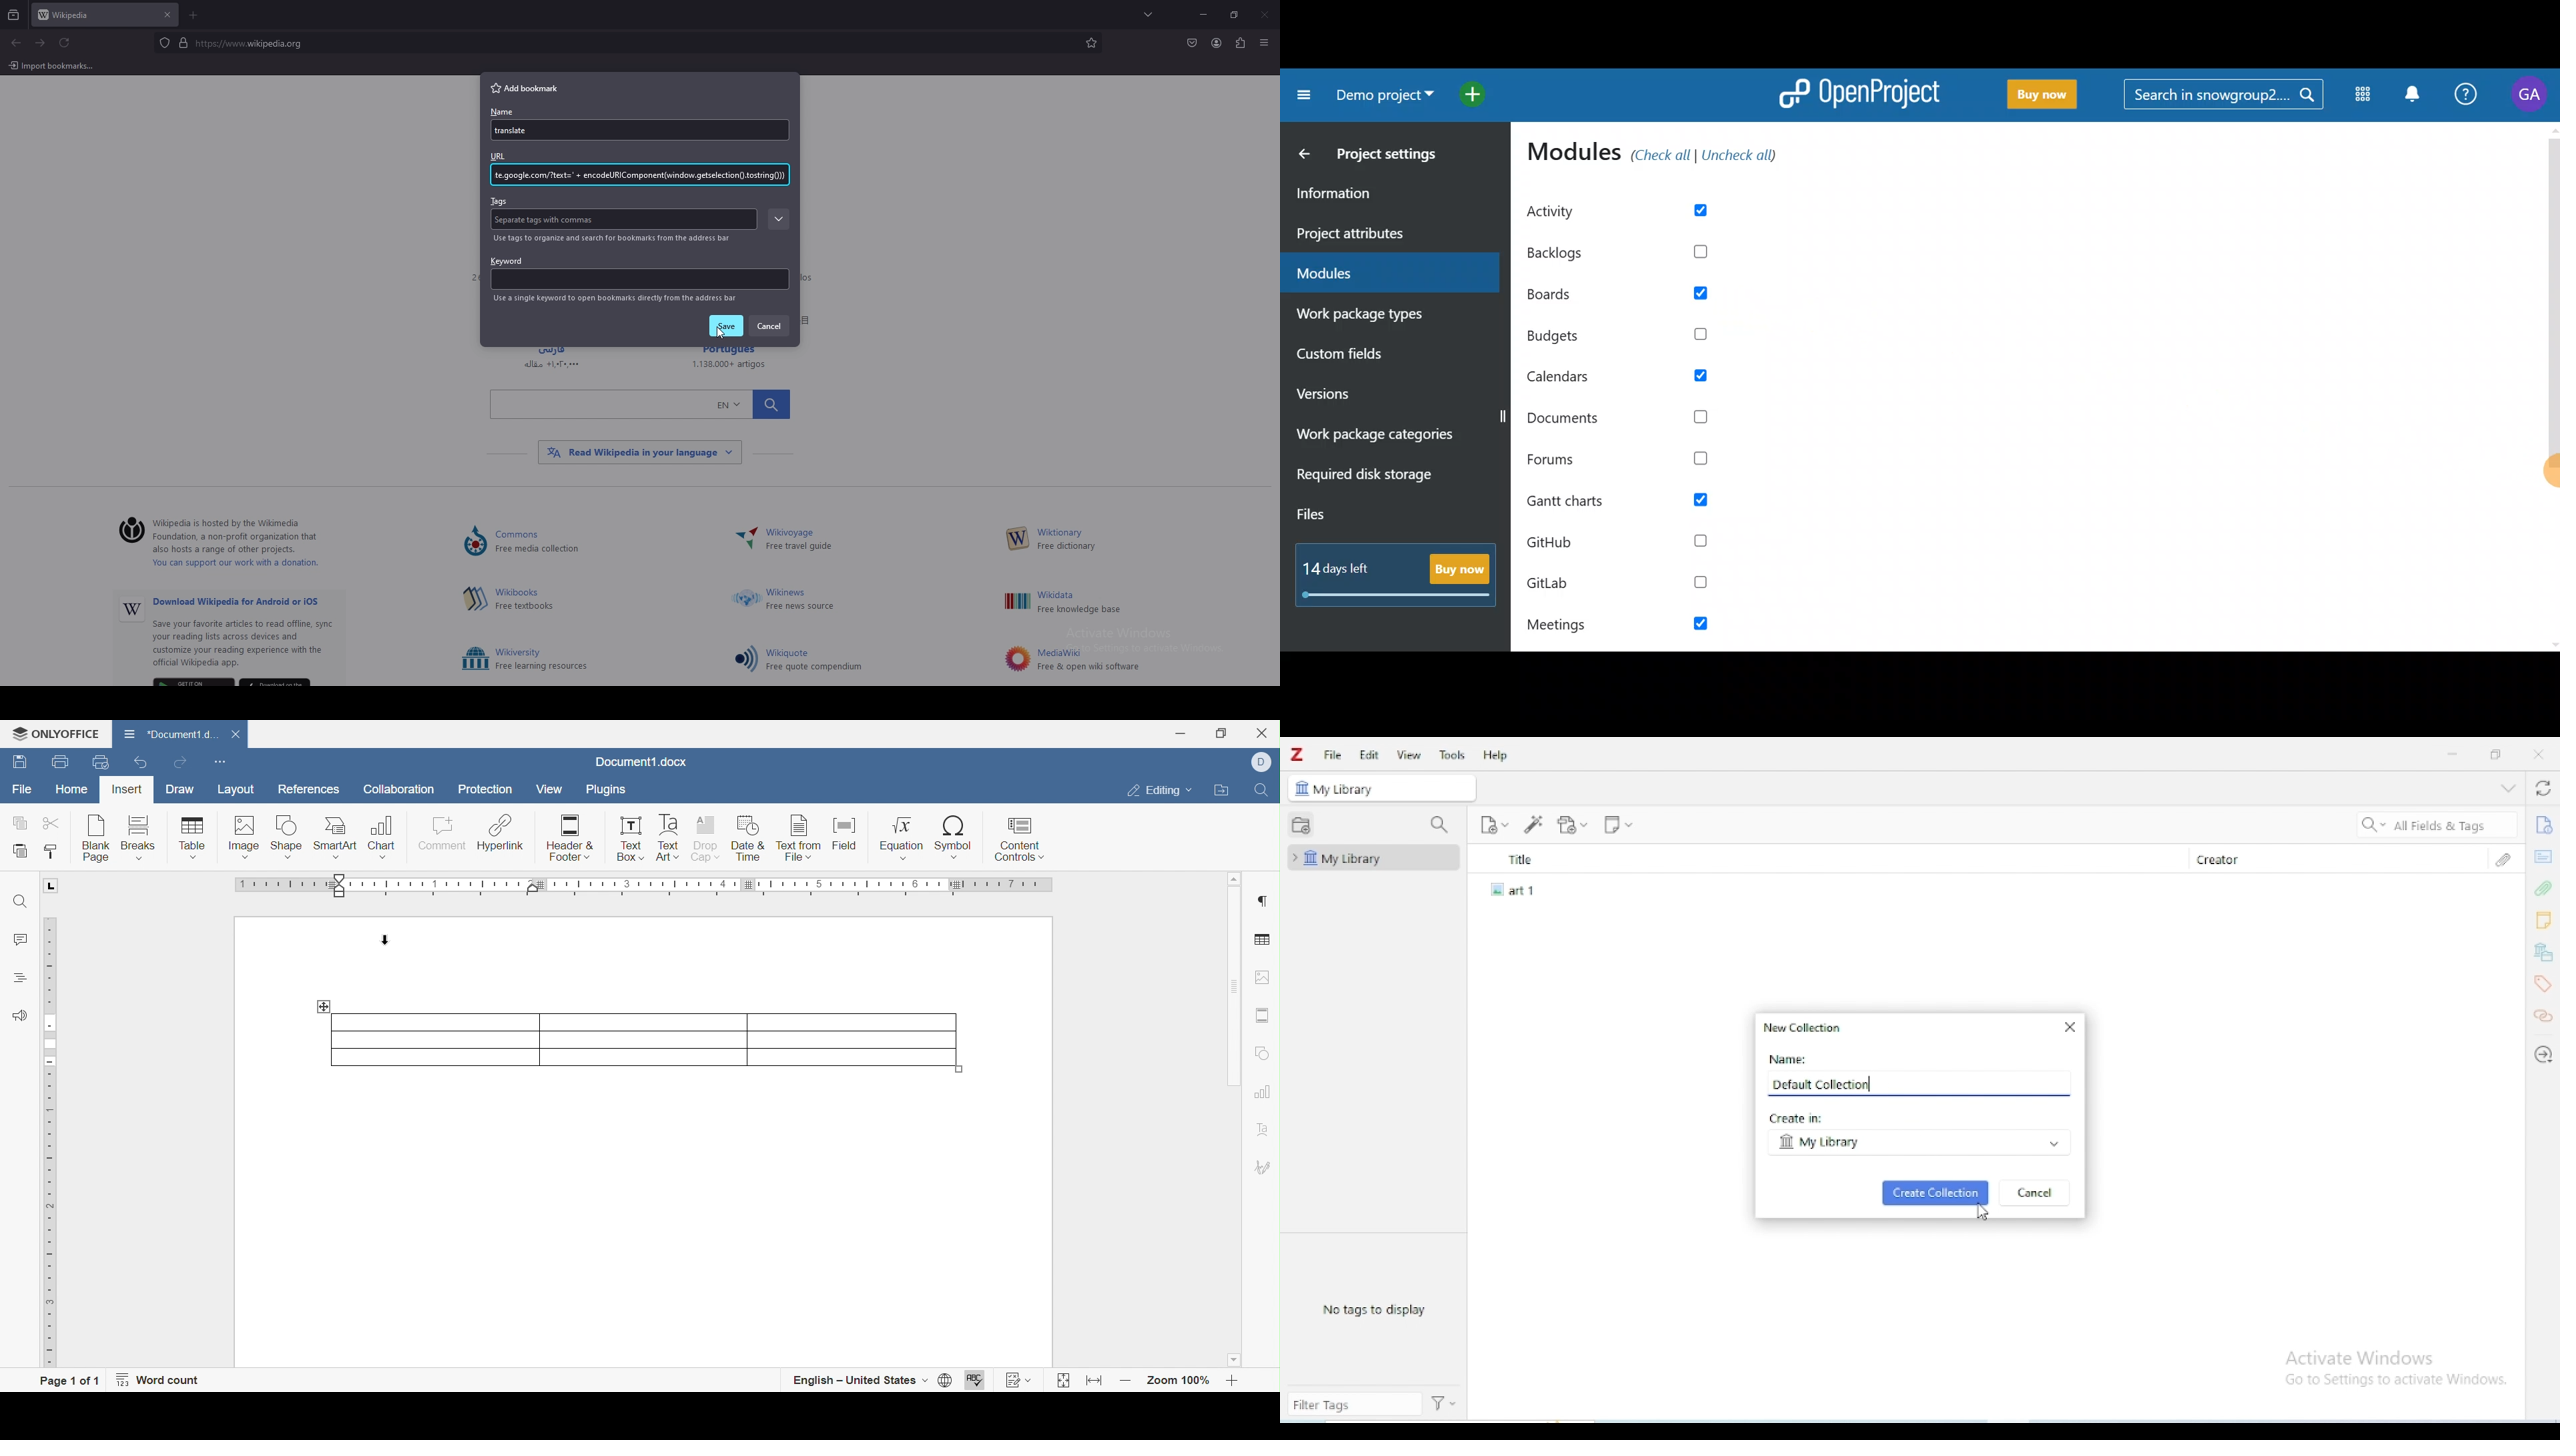 This screenshot has height=1456, width=2576. What do you see at coordinates (1236, 988) in the screenshot?
I see `Scroll bar` at bounding box center [1236, 988].